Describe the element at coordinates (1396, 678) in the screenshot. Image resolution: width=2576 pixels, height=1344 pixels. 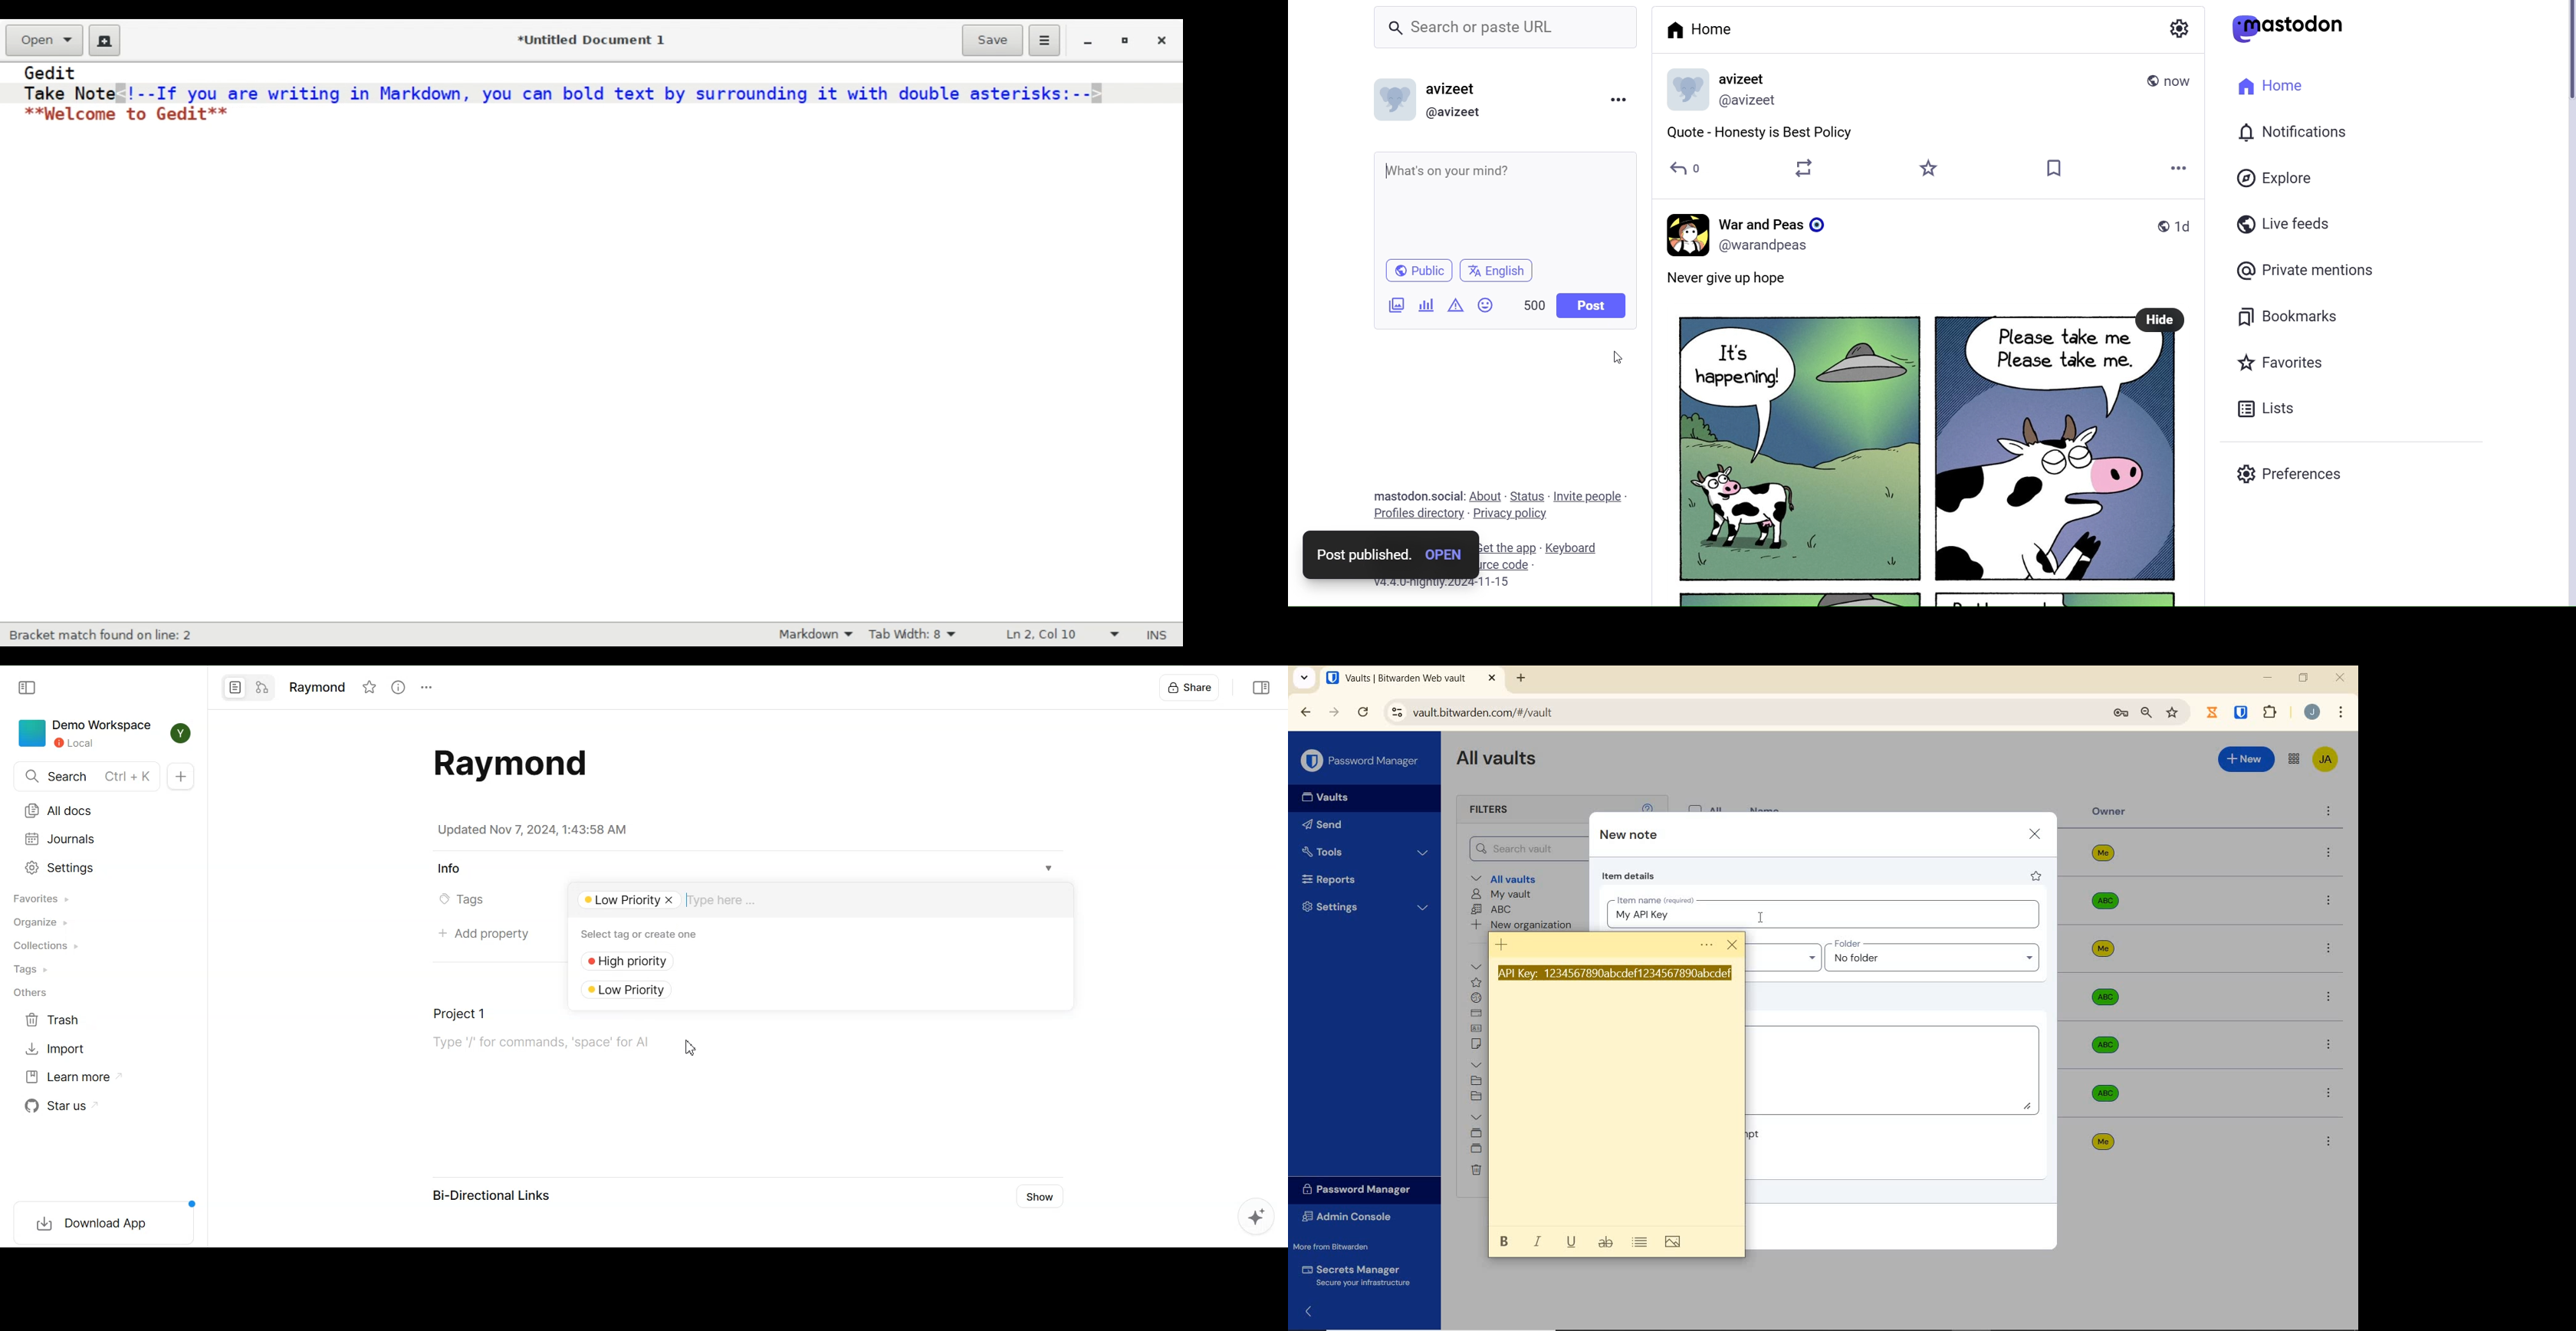
I see `open tab` at that location.